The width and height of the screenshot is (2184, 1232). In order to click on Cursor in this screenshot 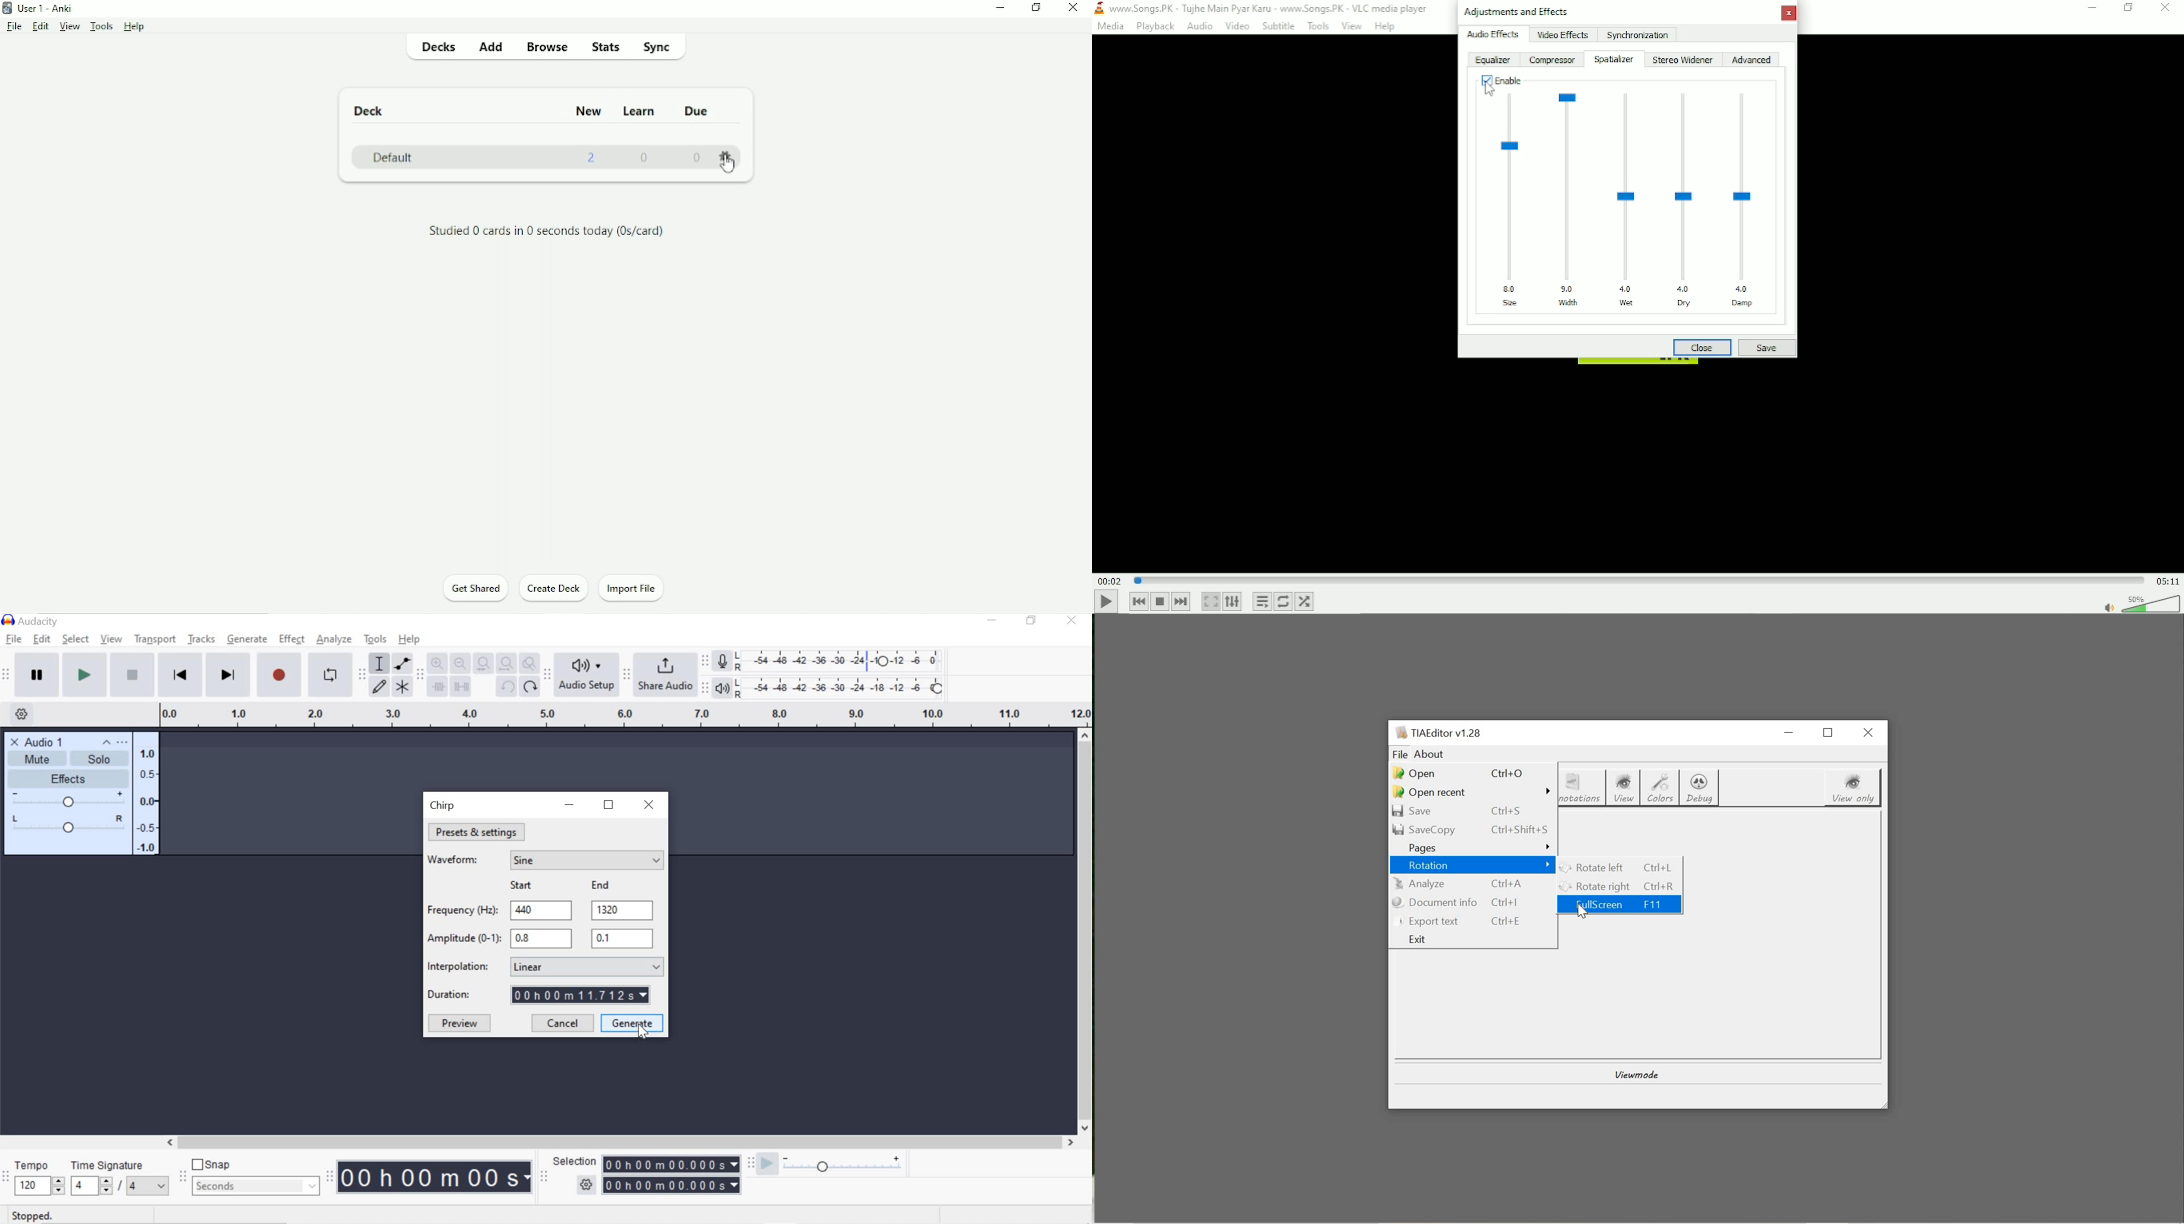, I will do `click(729, 166)`.